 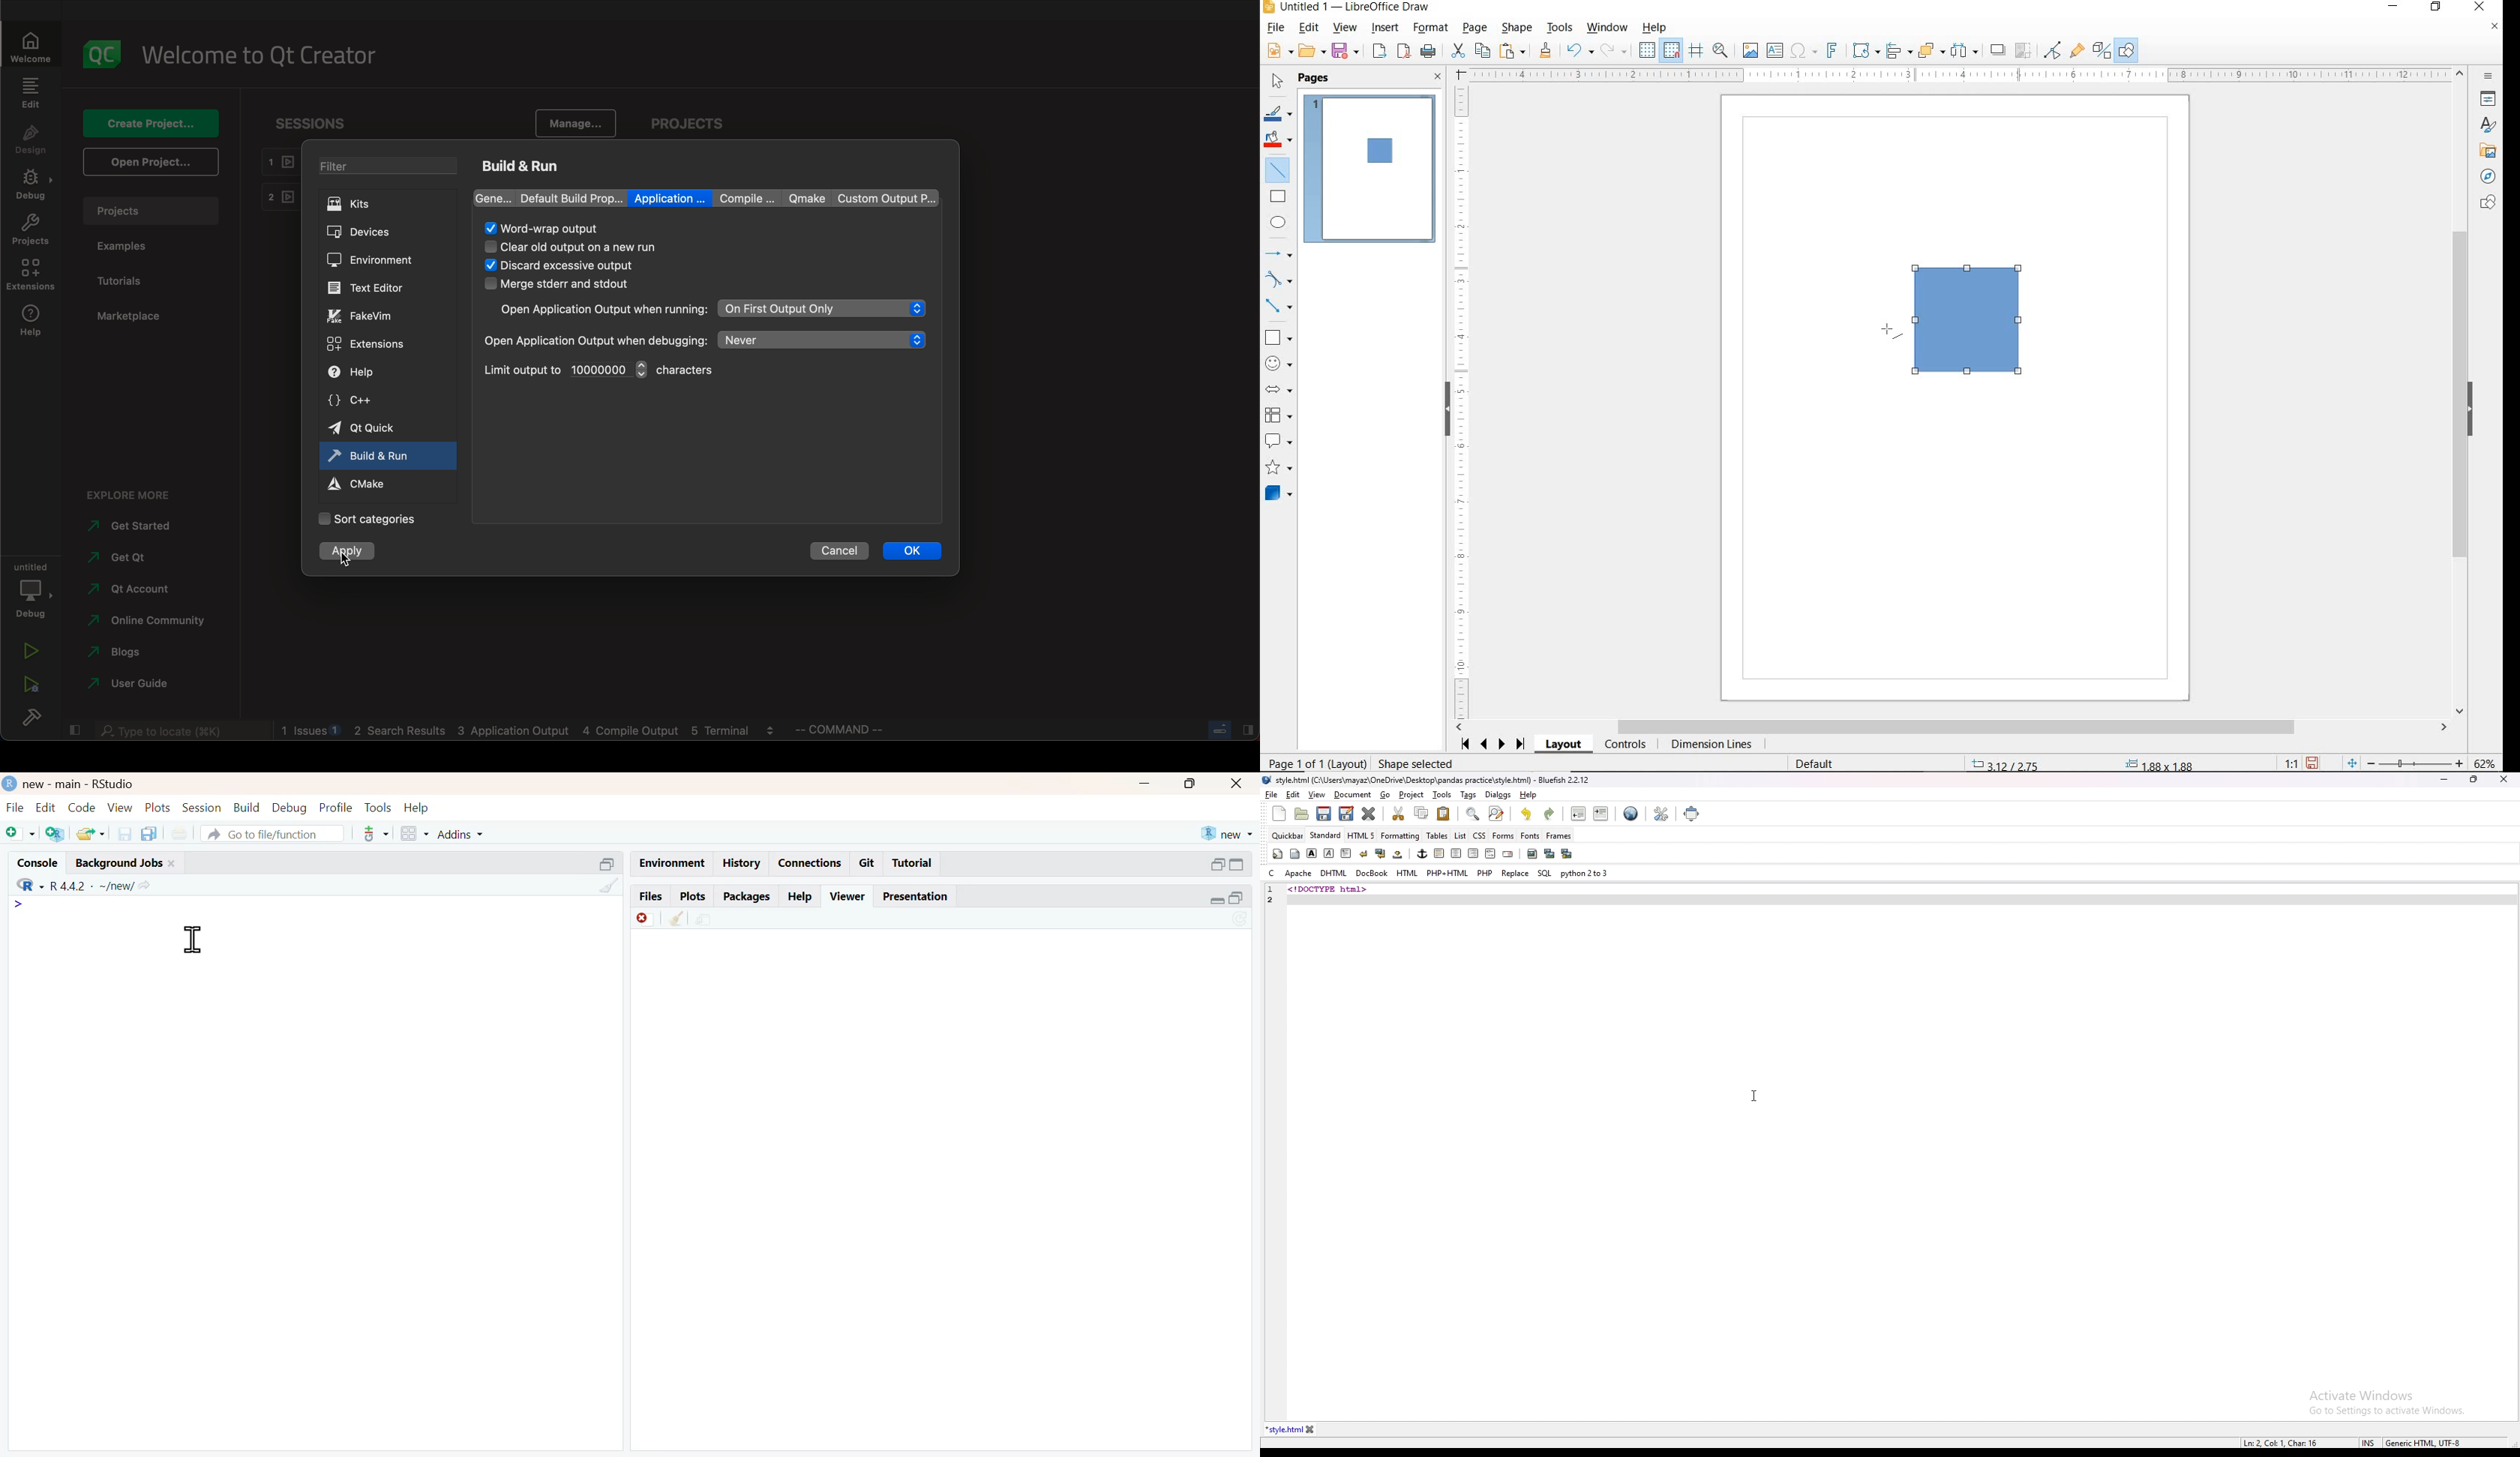 I want to click on fonts, so click(x=1530, y=835).